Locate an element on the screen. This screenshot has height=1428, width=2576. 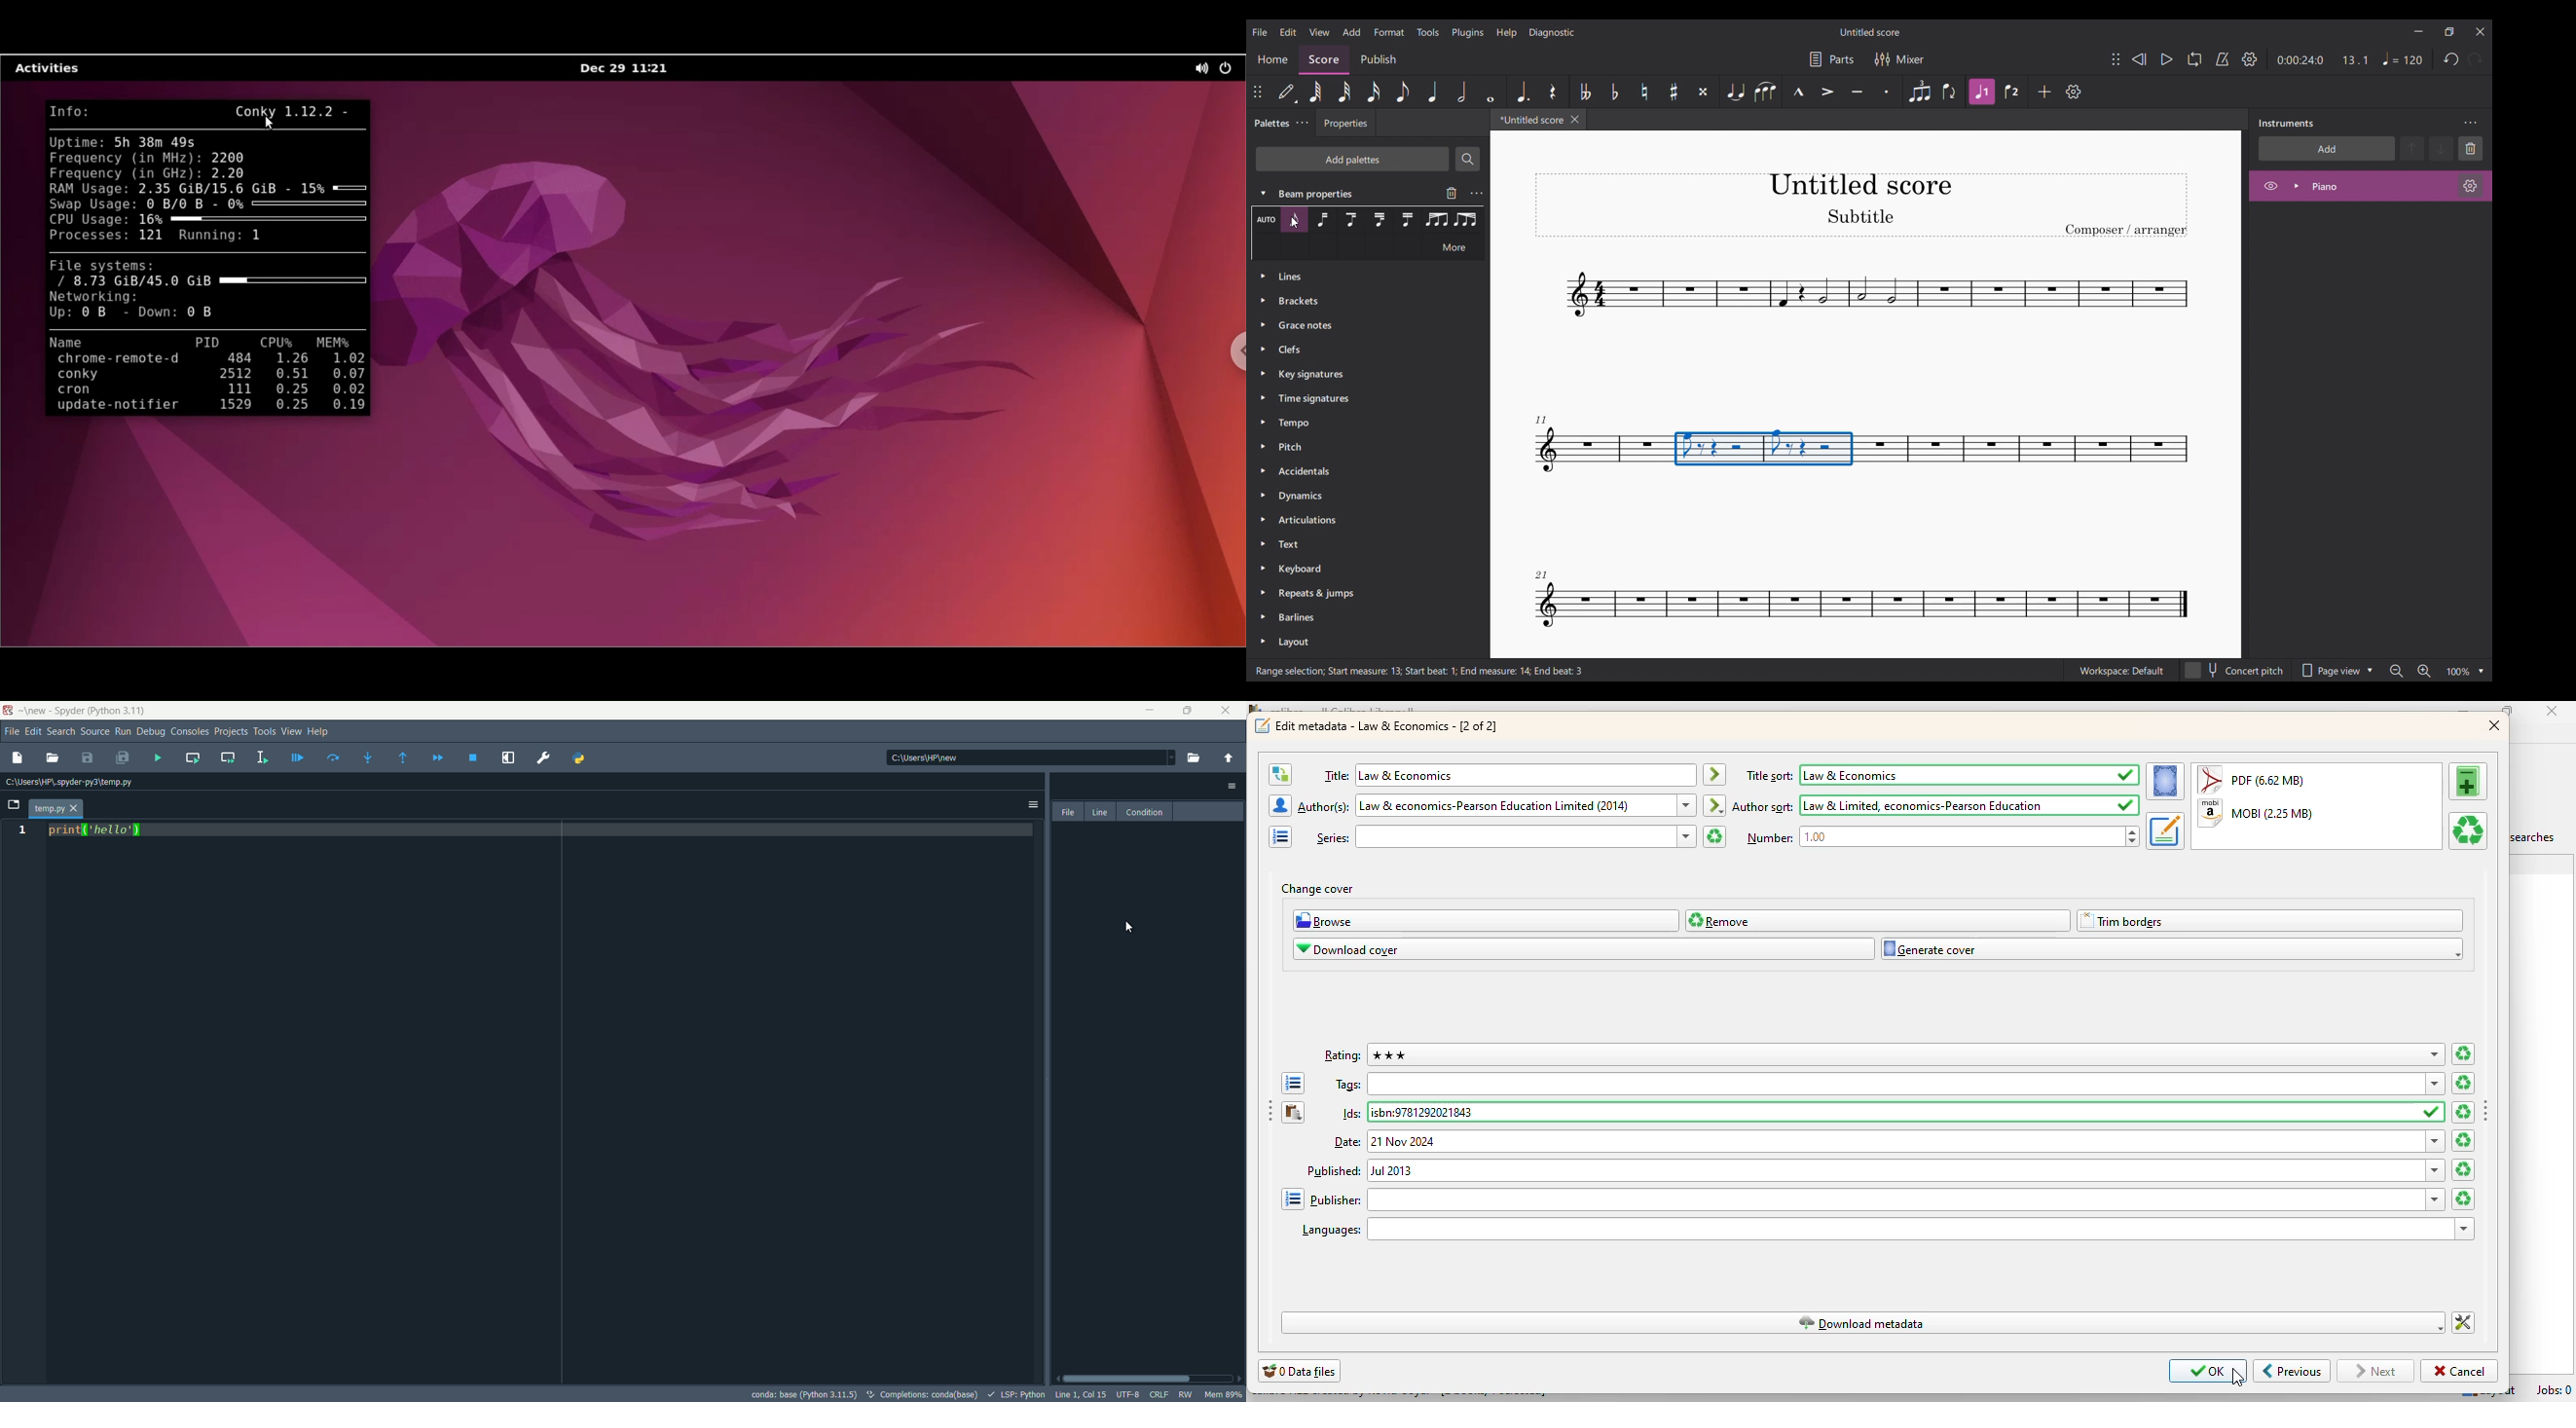
file menu is located at coordinates (10, 732).